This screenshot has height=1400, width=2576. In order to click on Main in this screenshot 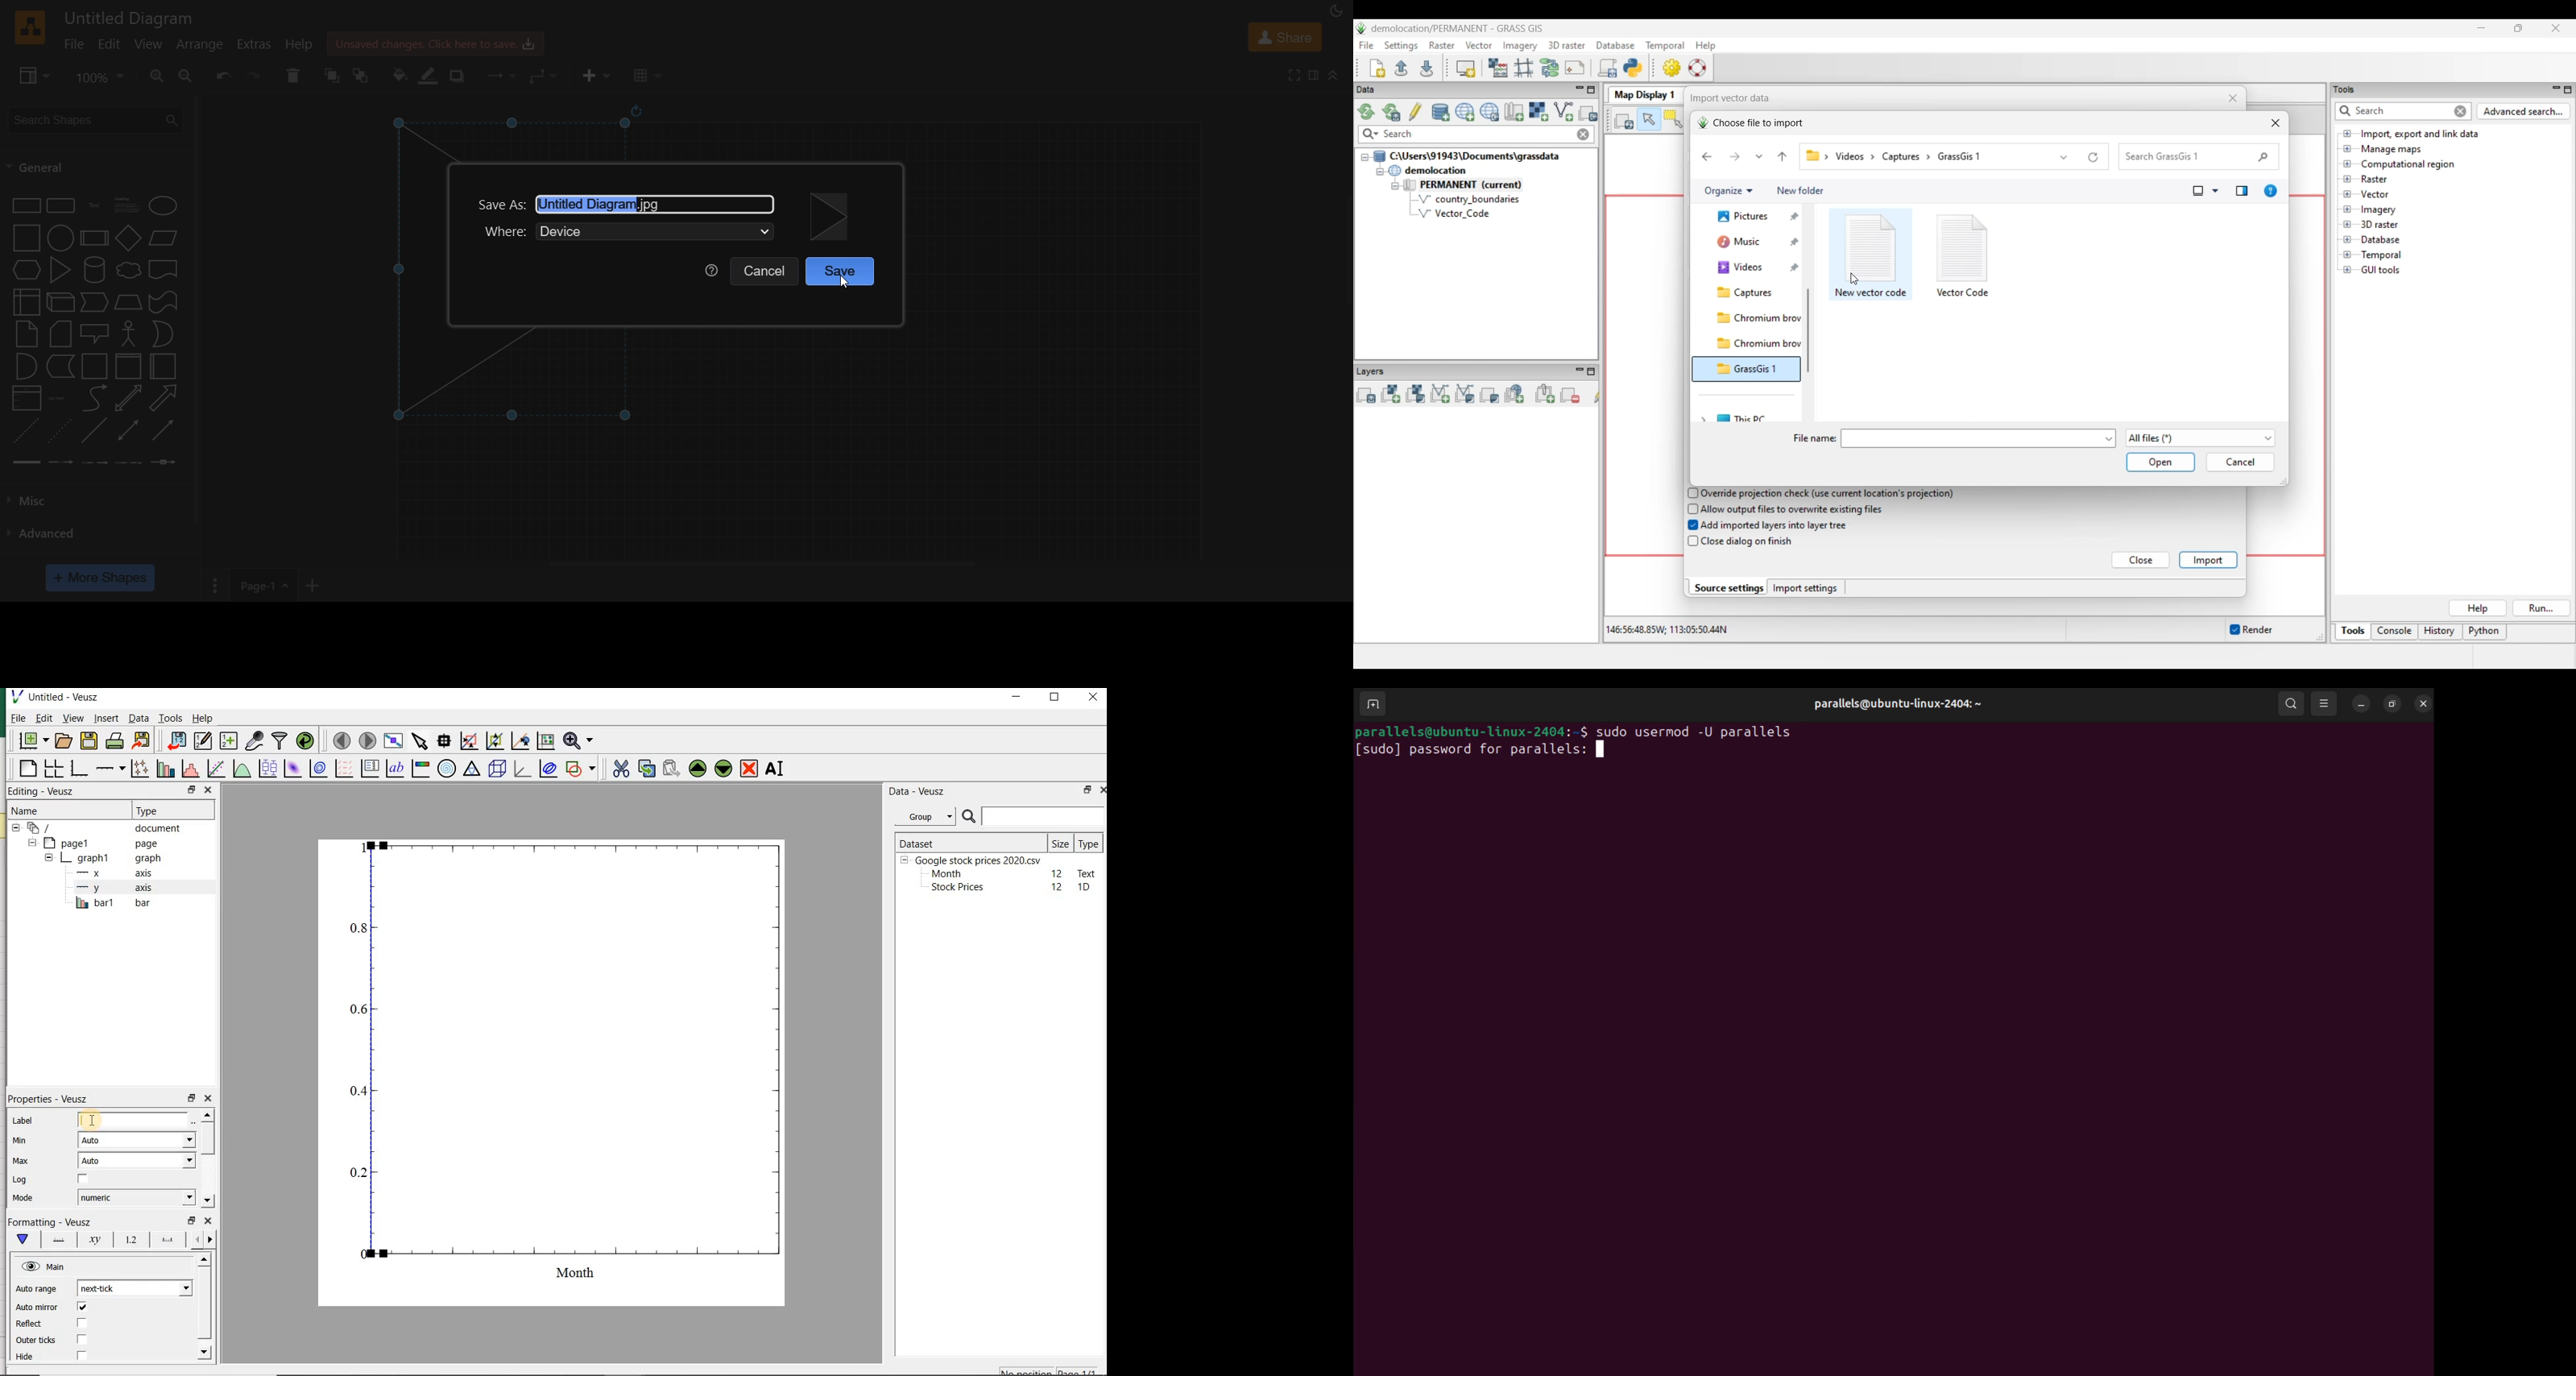, I will do `click(44, 1267)`.